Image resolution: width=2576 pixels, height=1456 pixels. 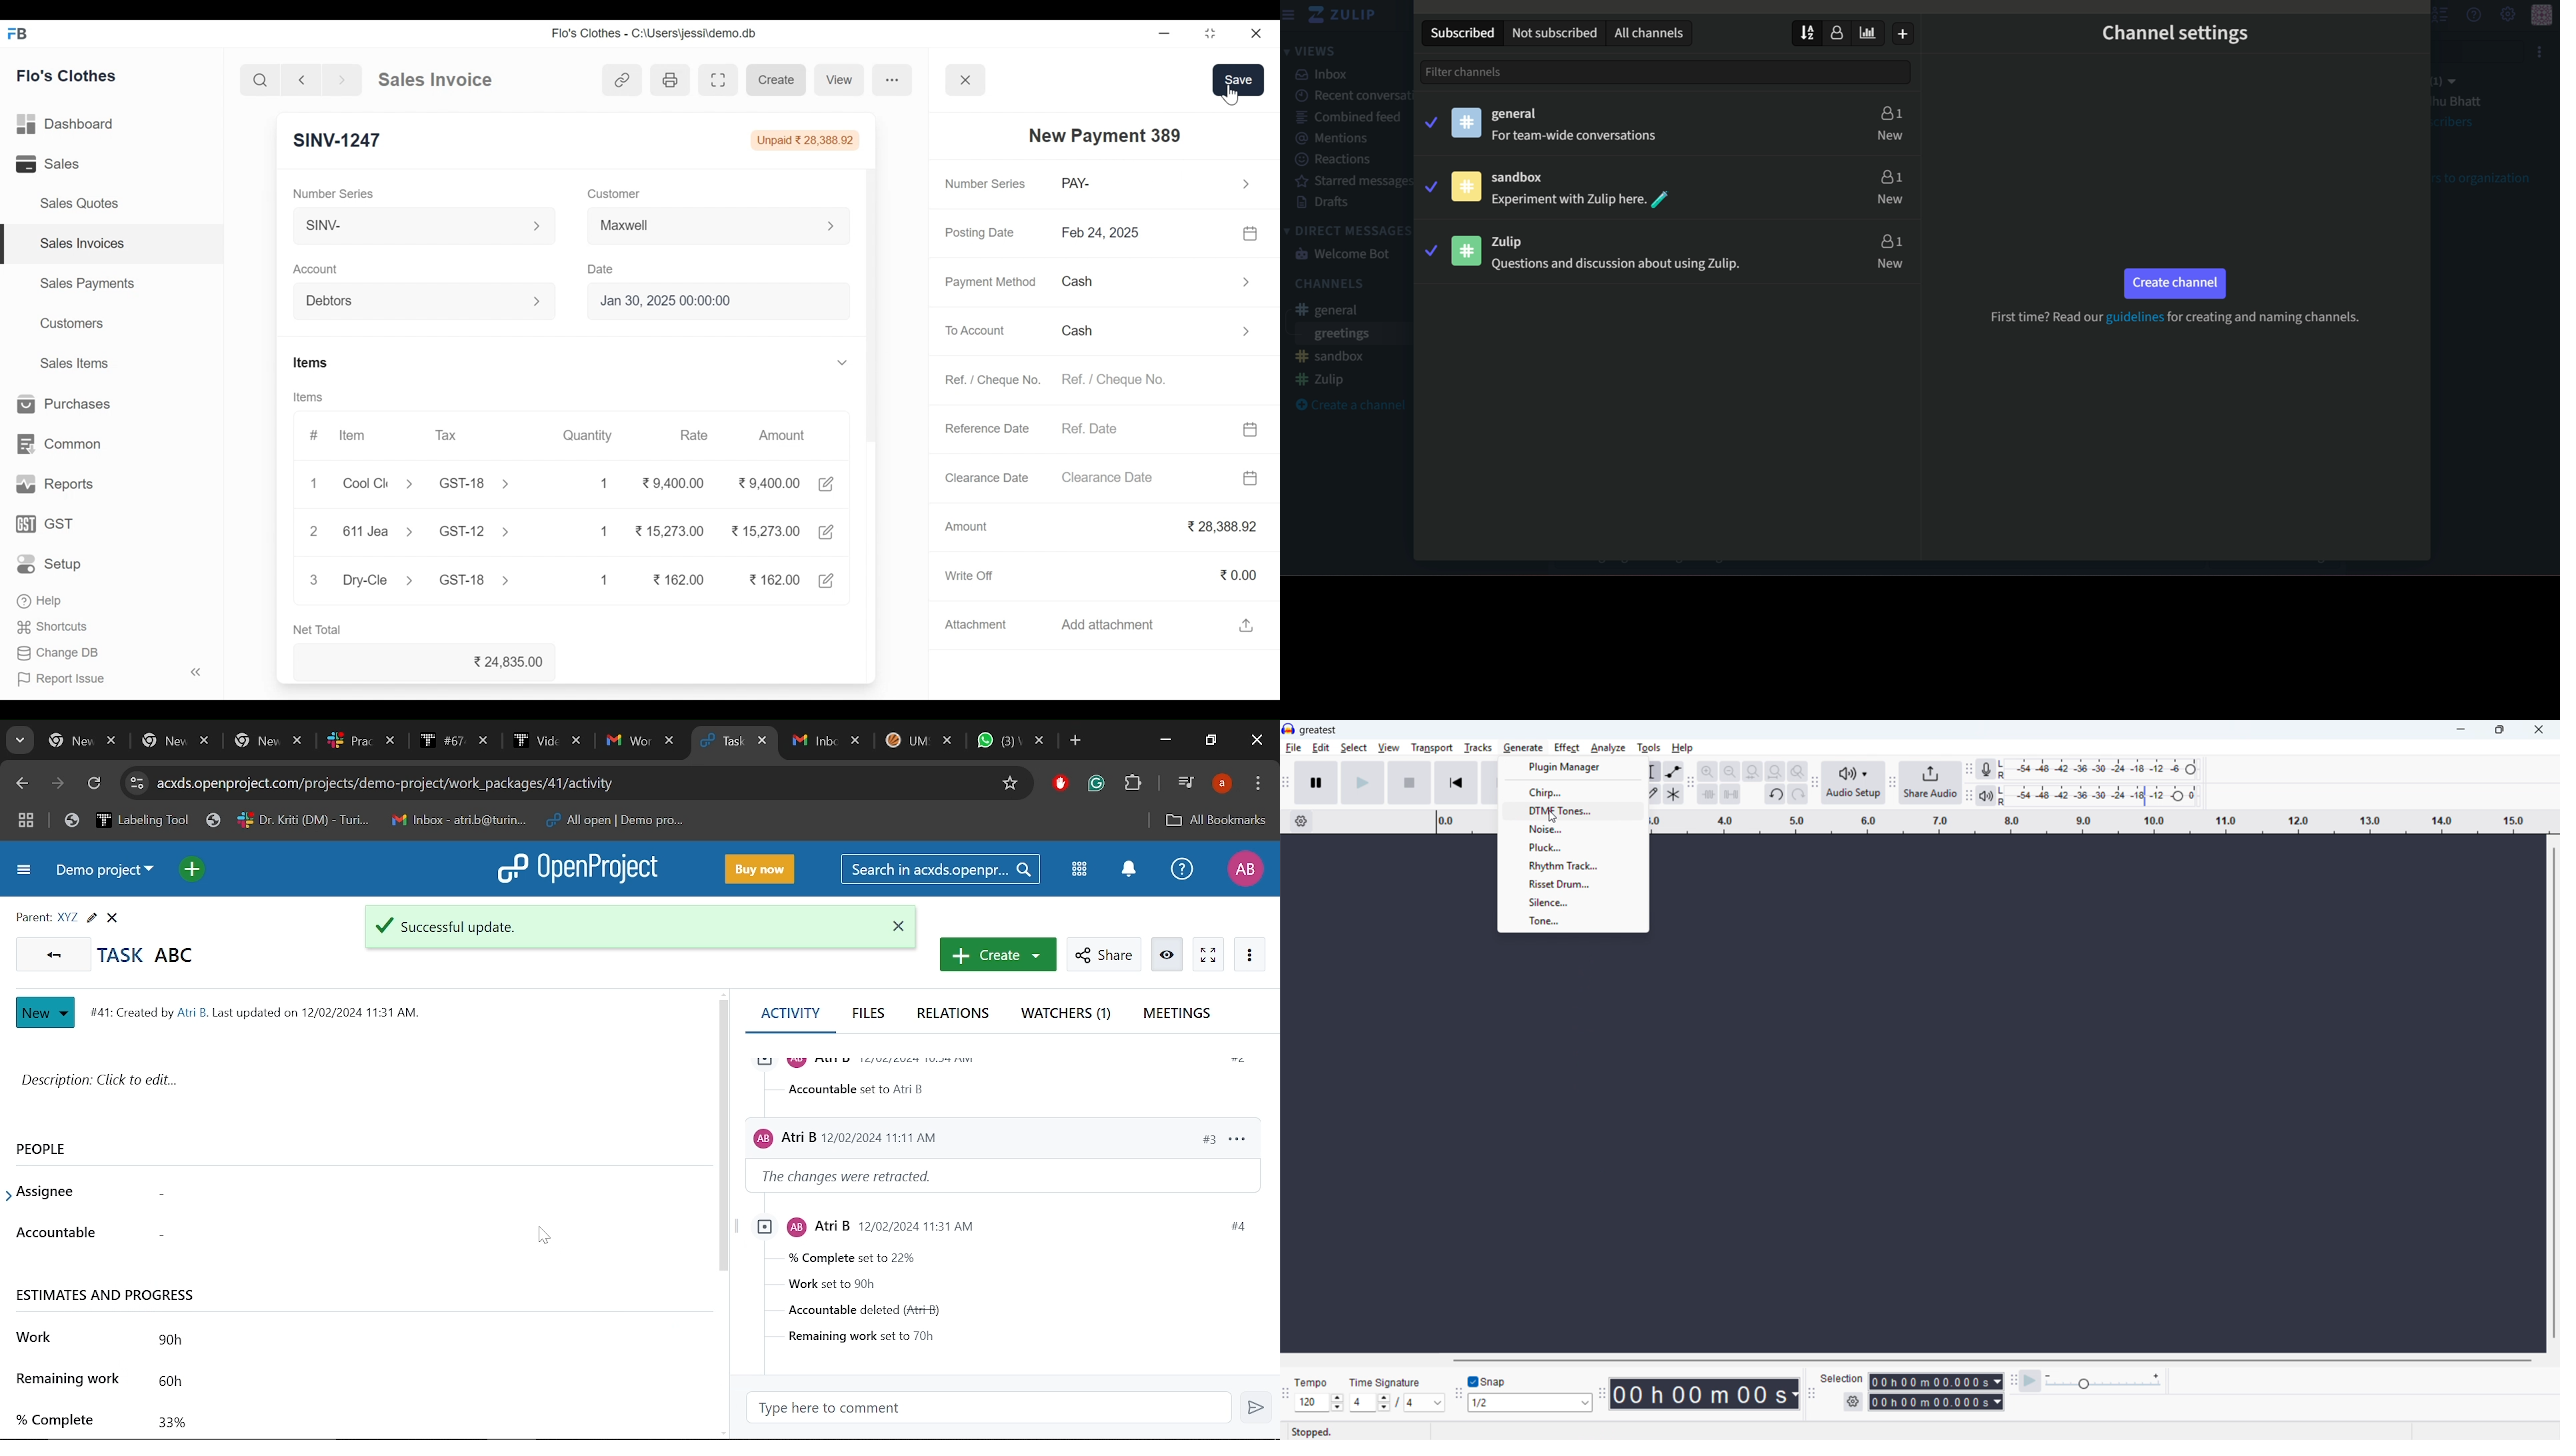 I want to click on Save, so click(x=1237, y=80).